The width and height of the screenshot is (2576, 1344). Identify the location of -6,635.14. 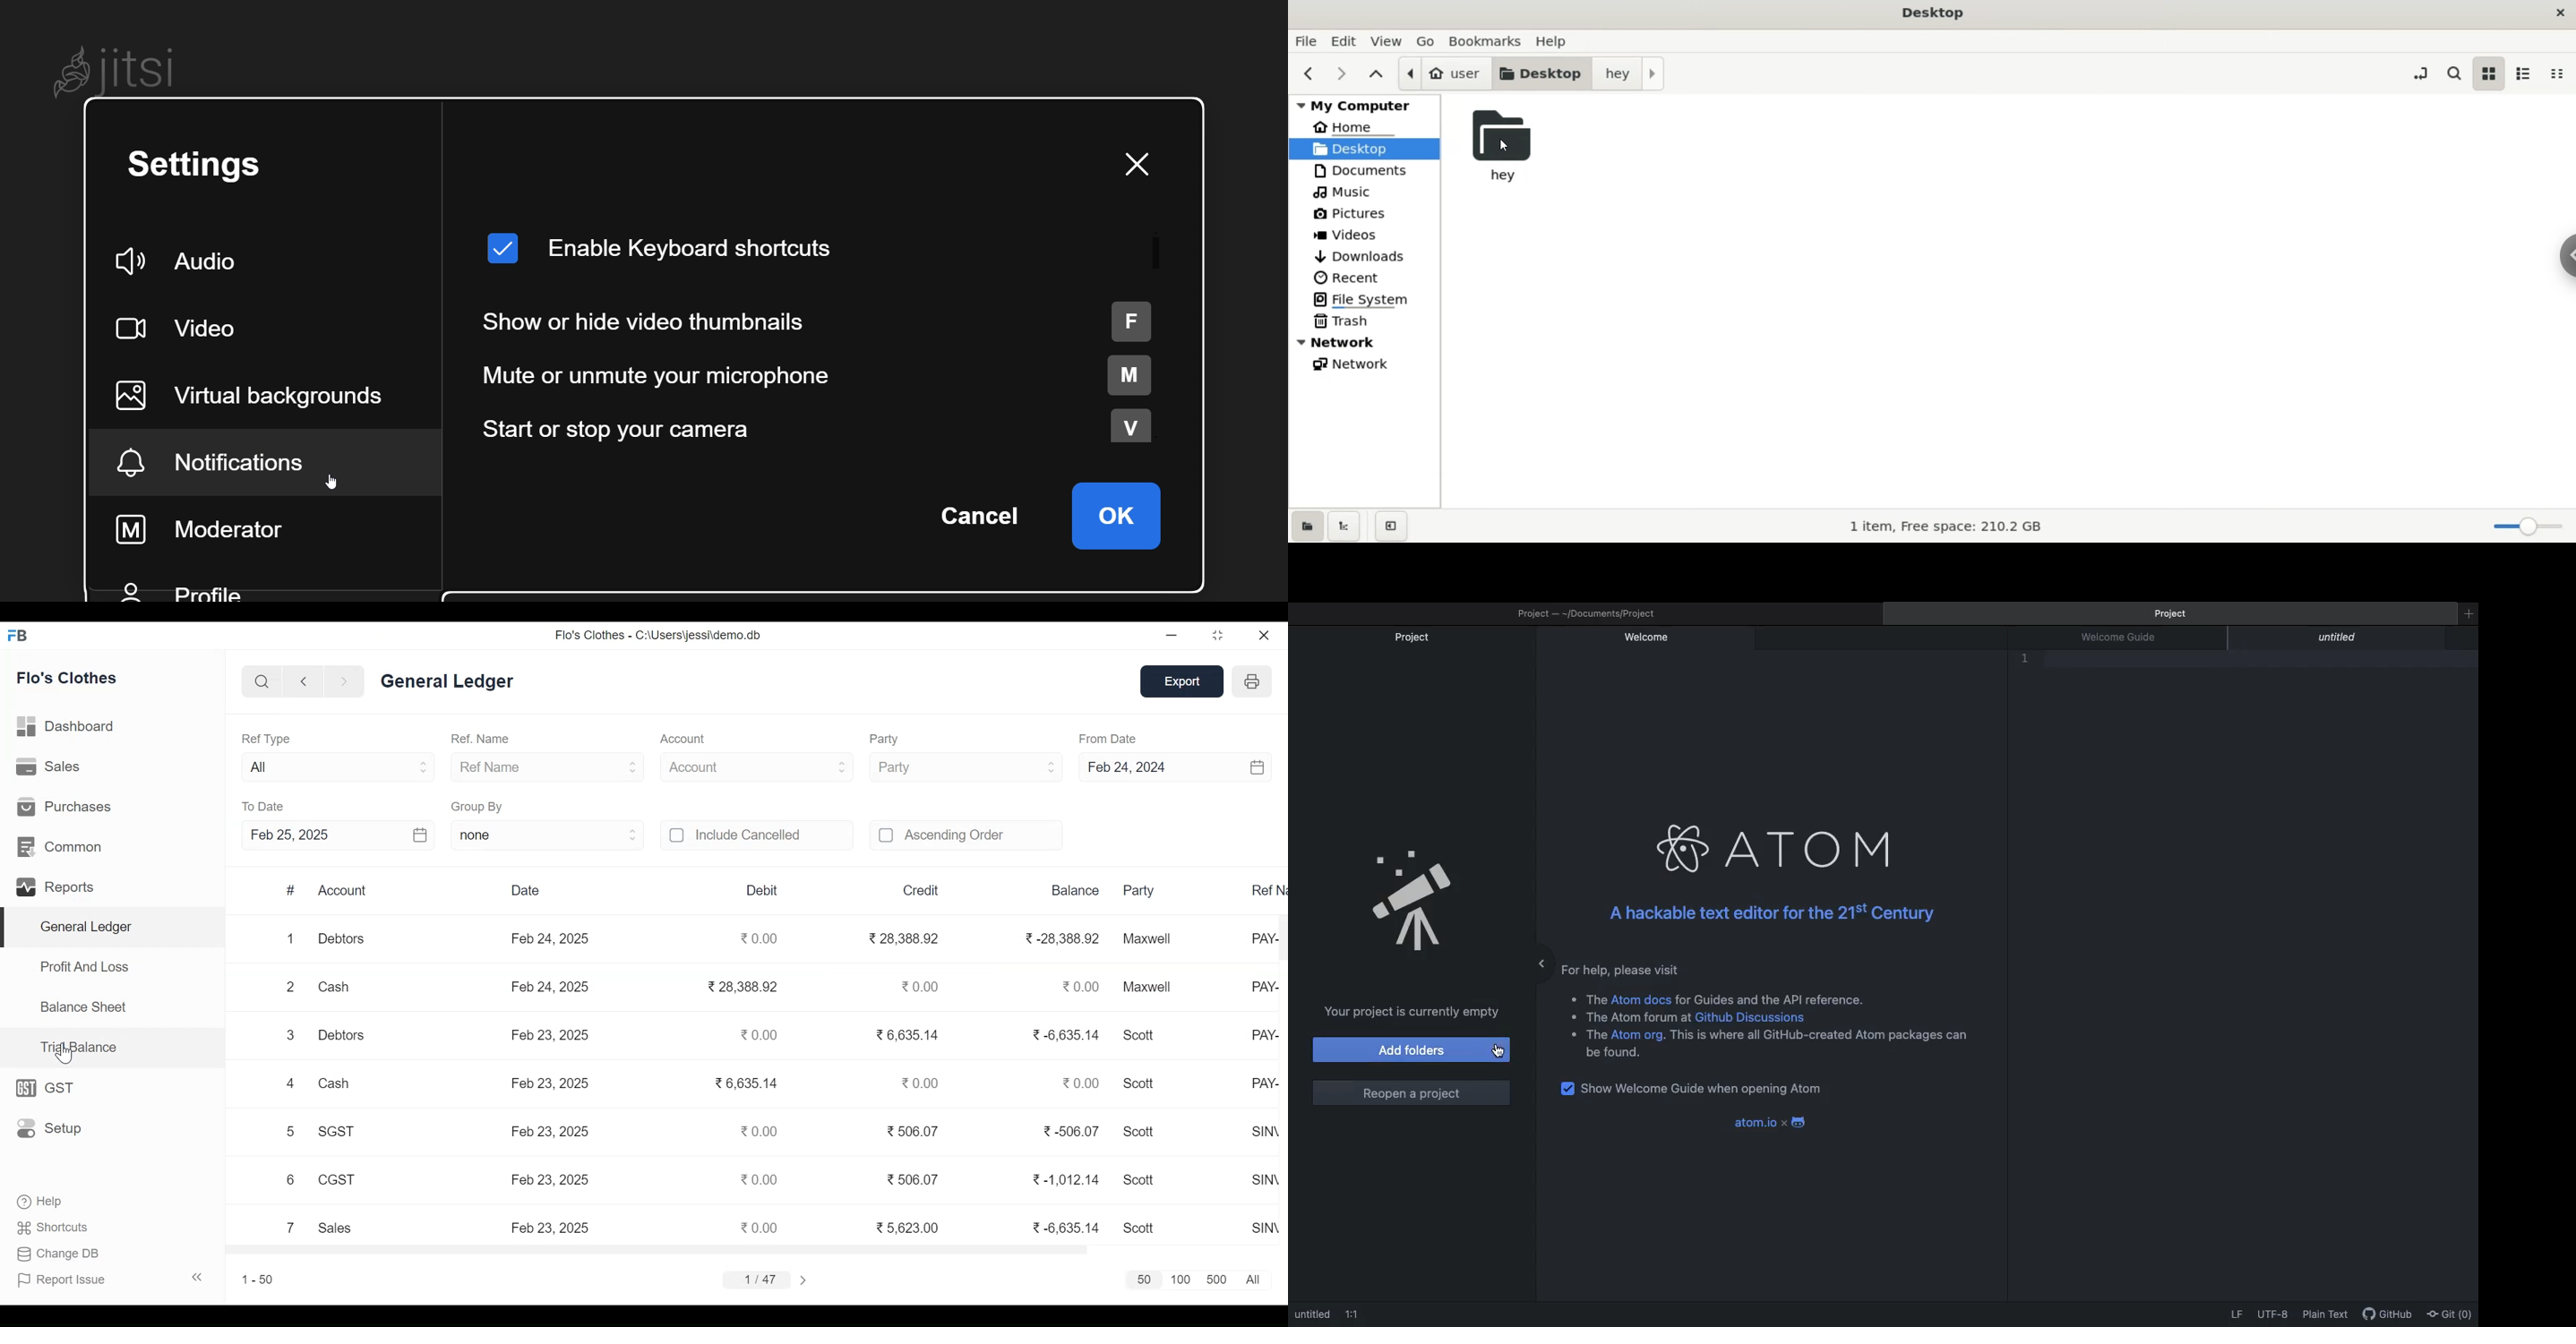
(1069, 1228).